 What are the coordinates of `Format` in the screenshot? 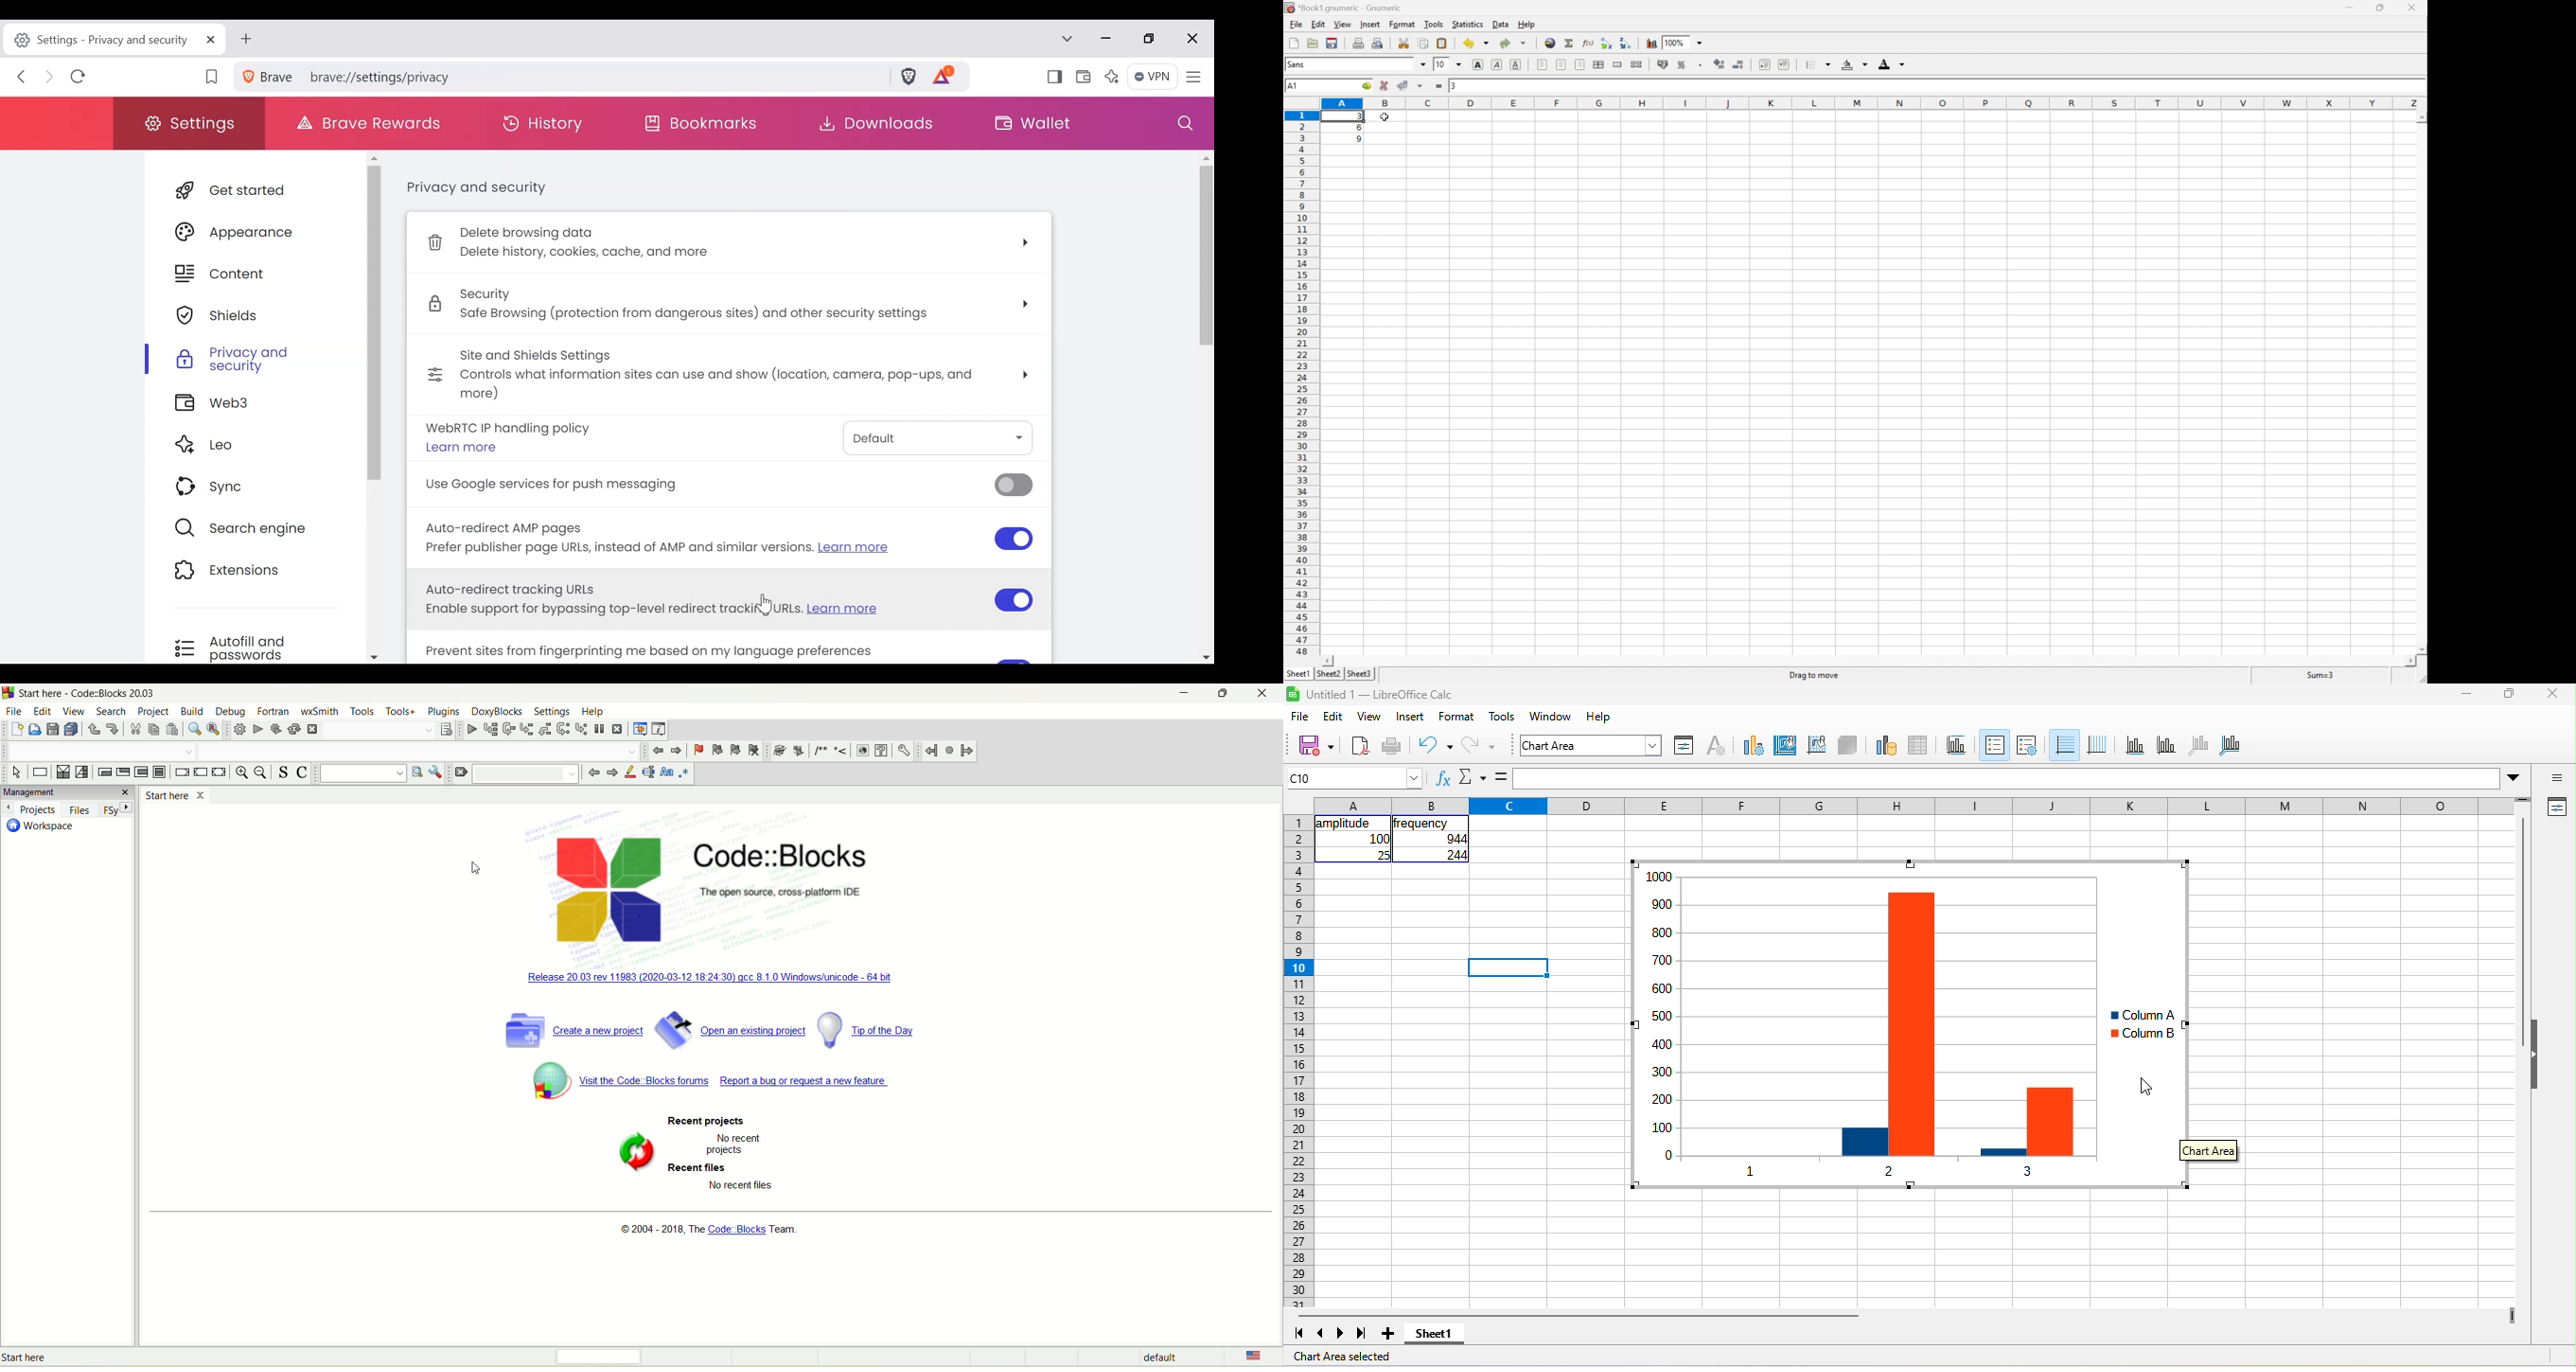 It's located at (1402, 23).